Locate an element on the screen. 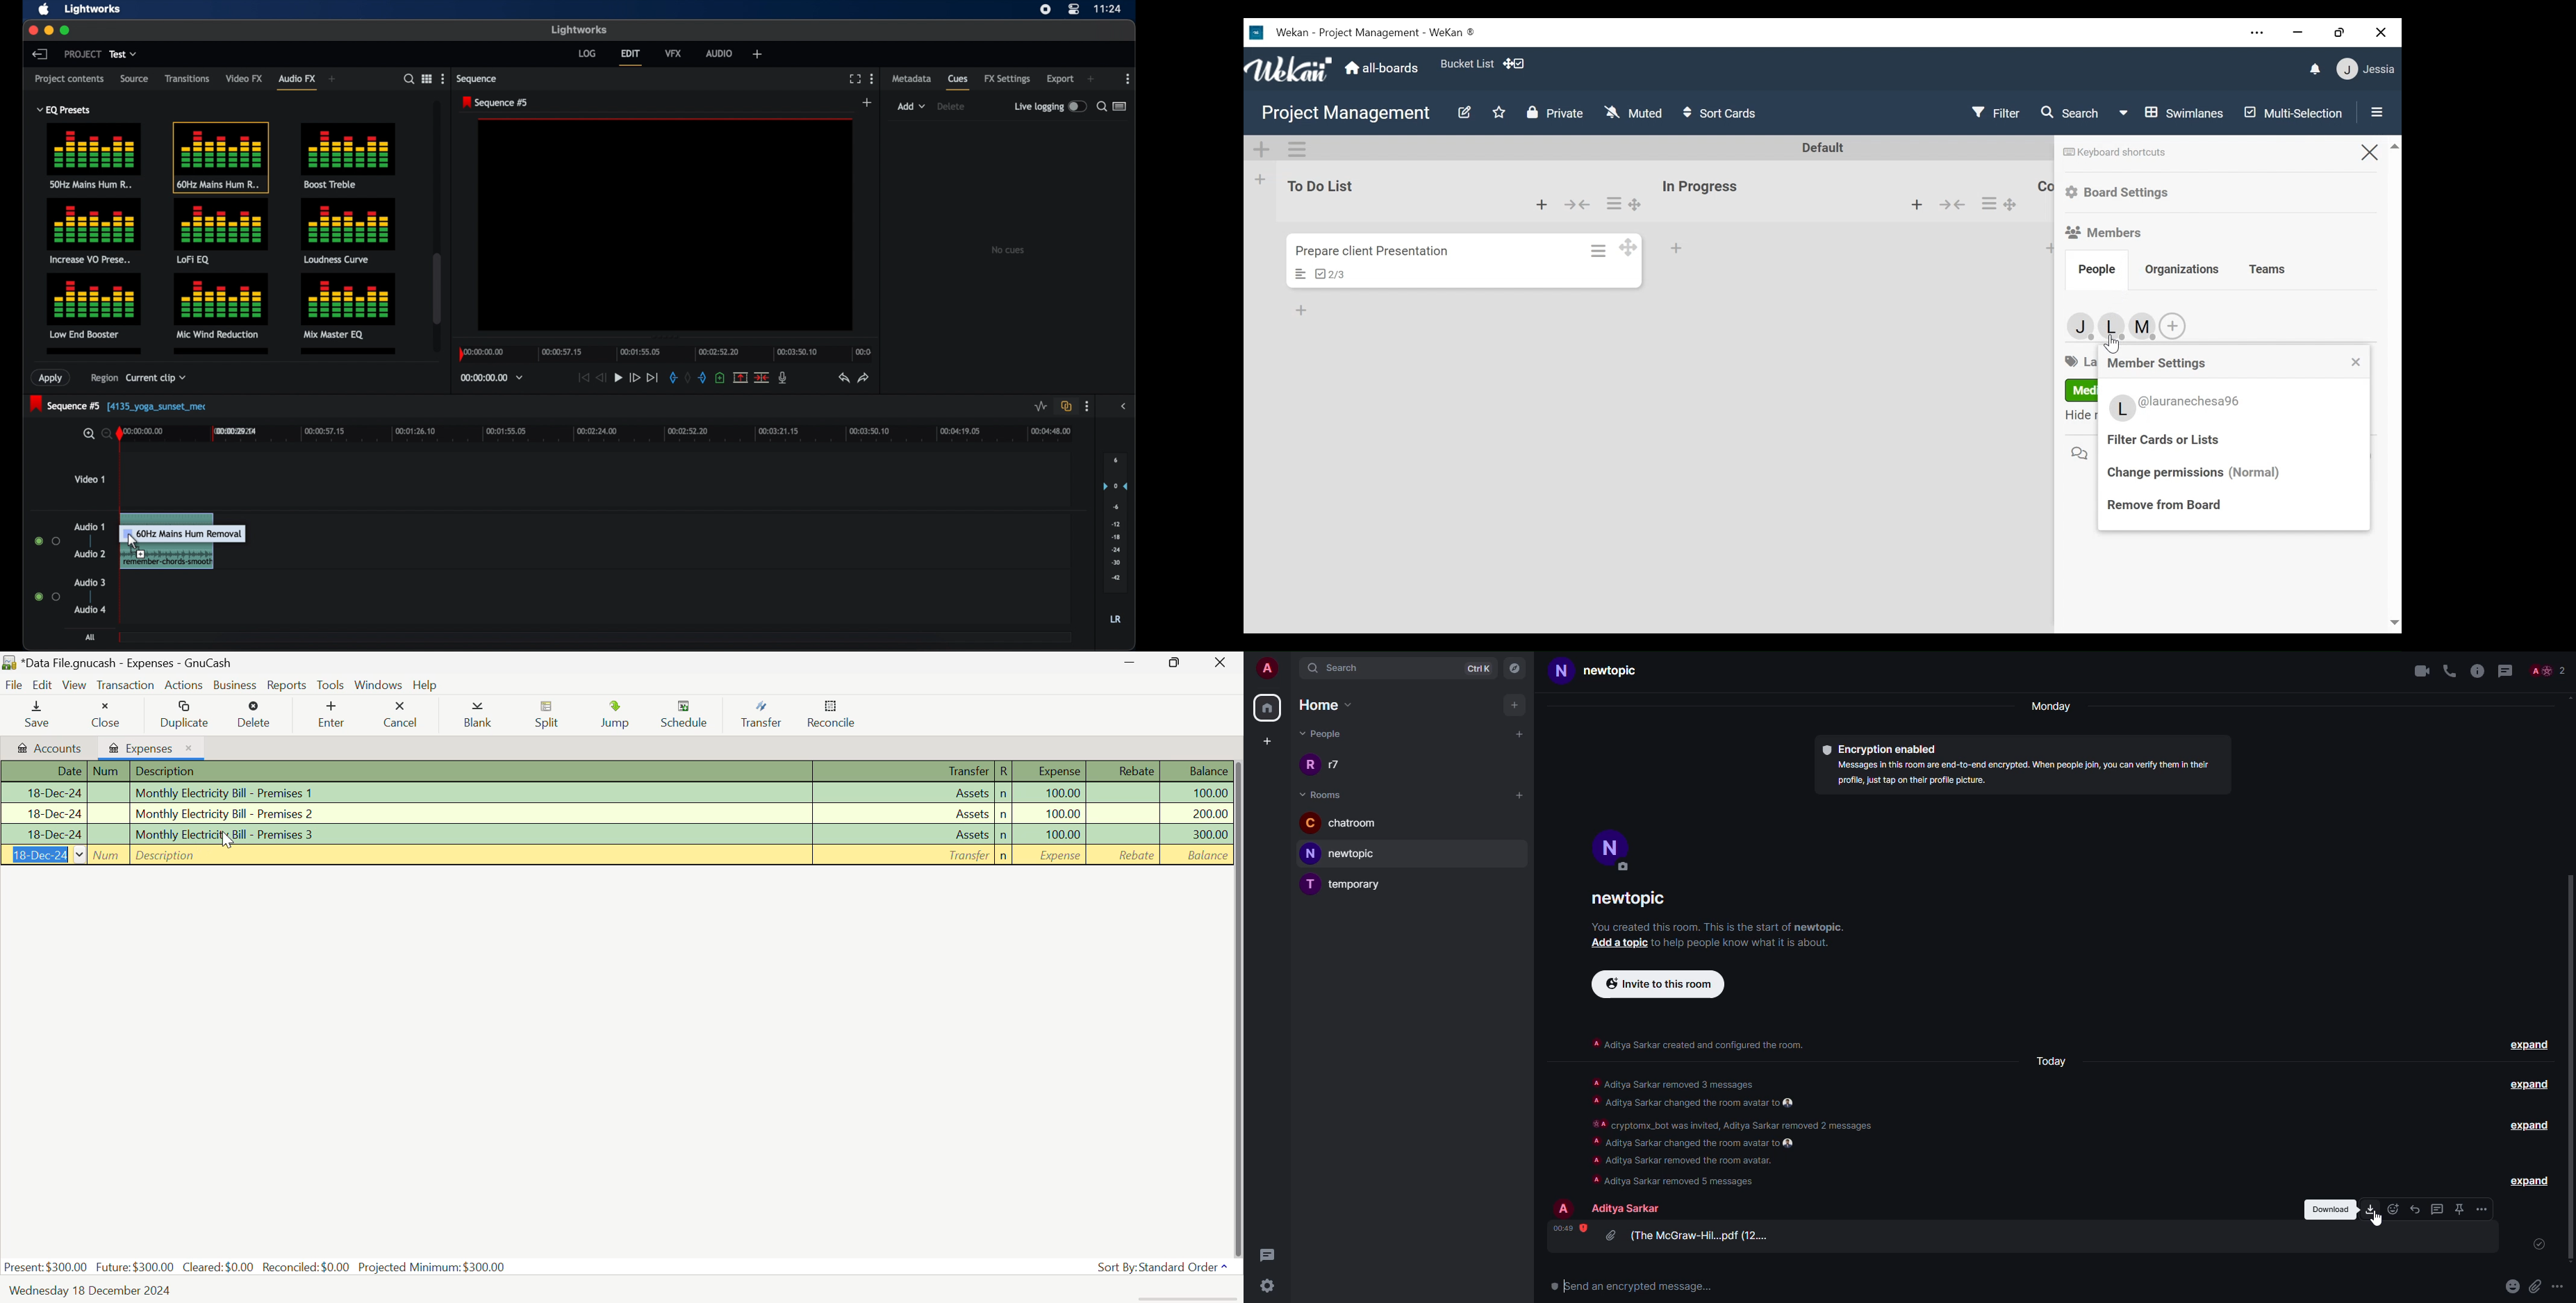 This screenshot has width=2576, height=1316. Invite to this room is located at coordinates (1660, 986).